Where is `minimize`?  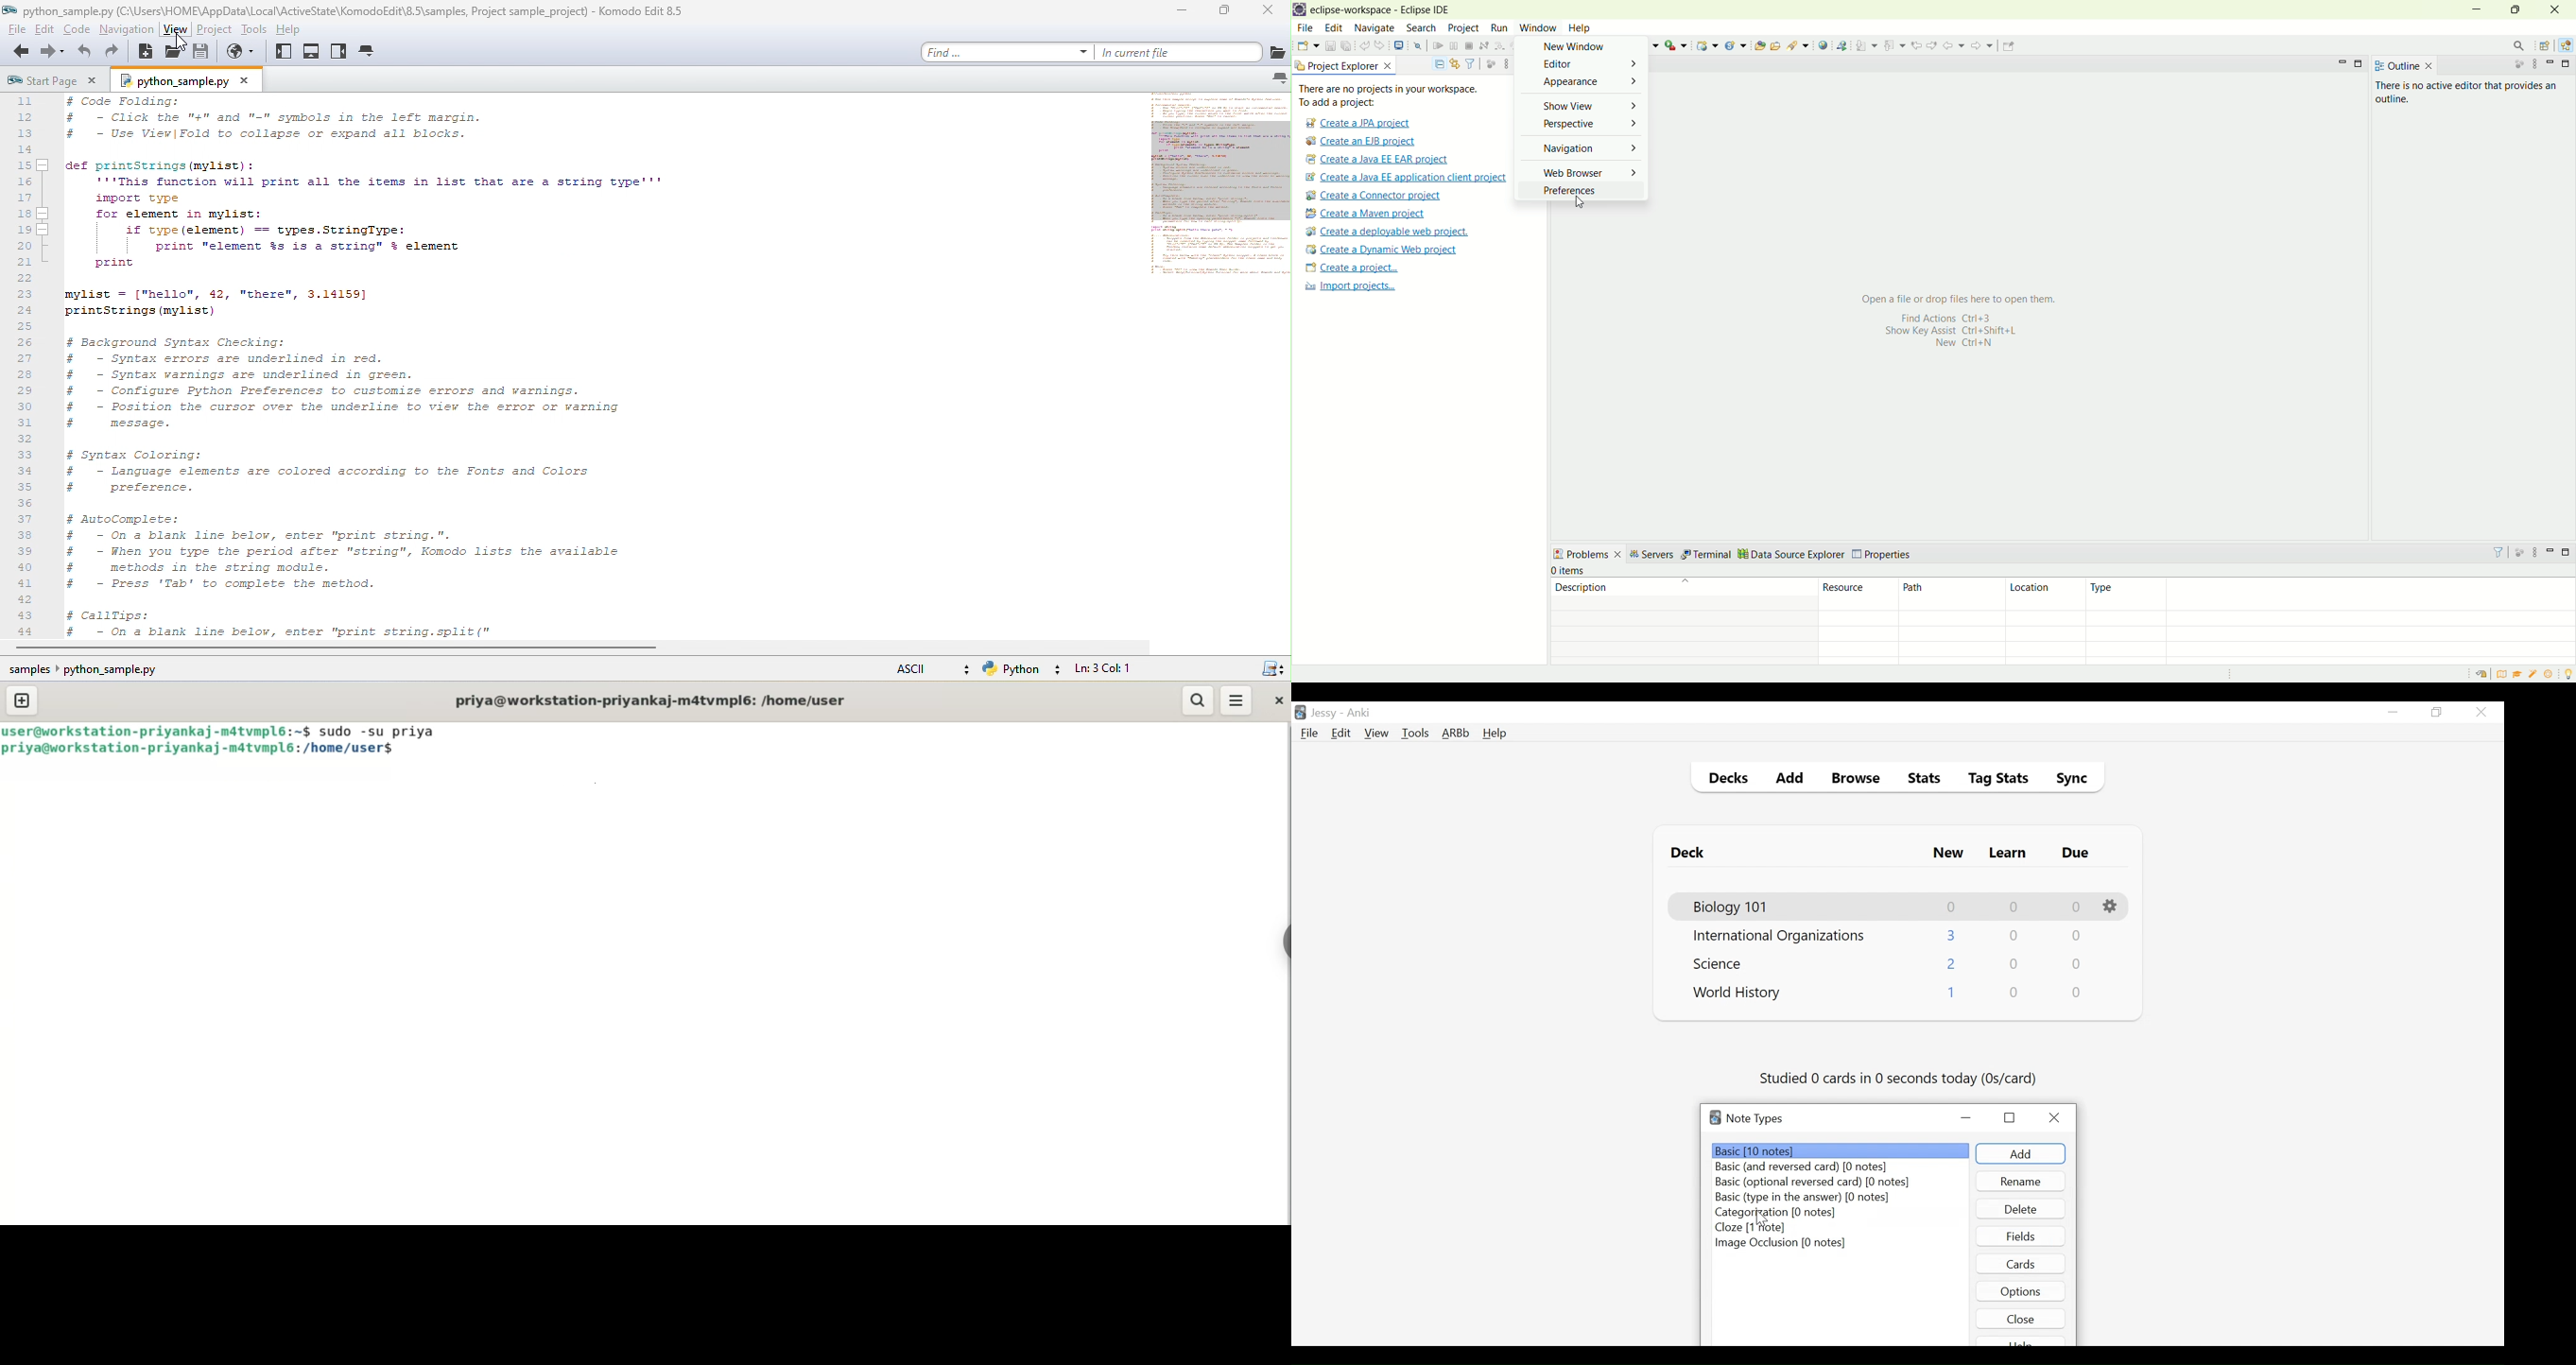
minimize is located at coordinates (1968, 1119).